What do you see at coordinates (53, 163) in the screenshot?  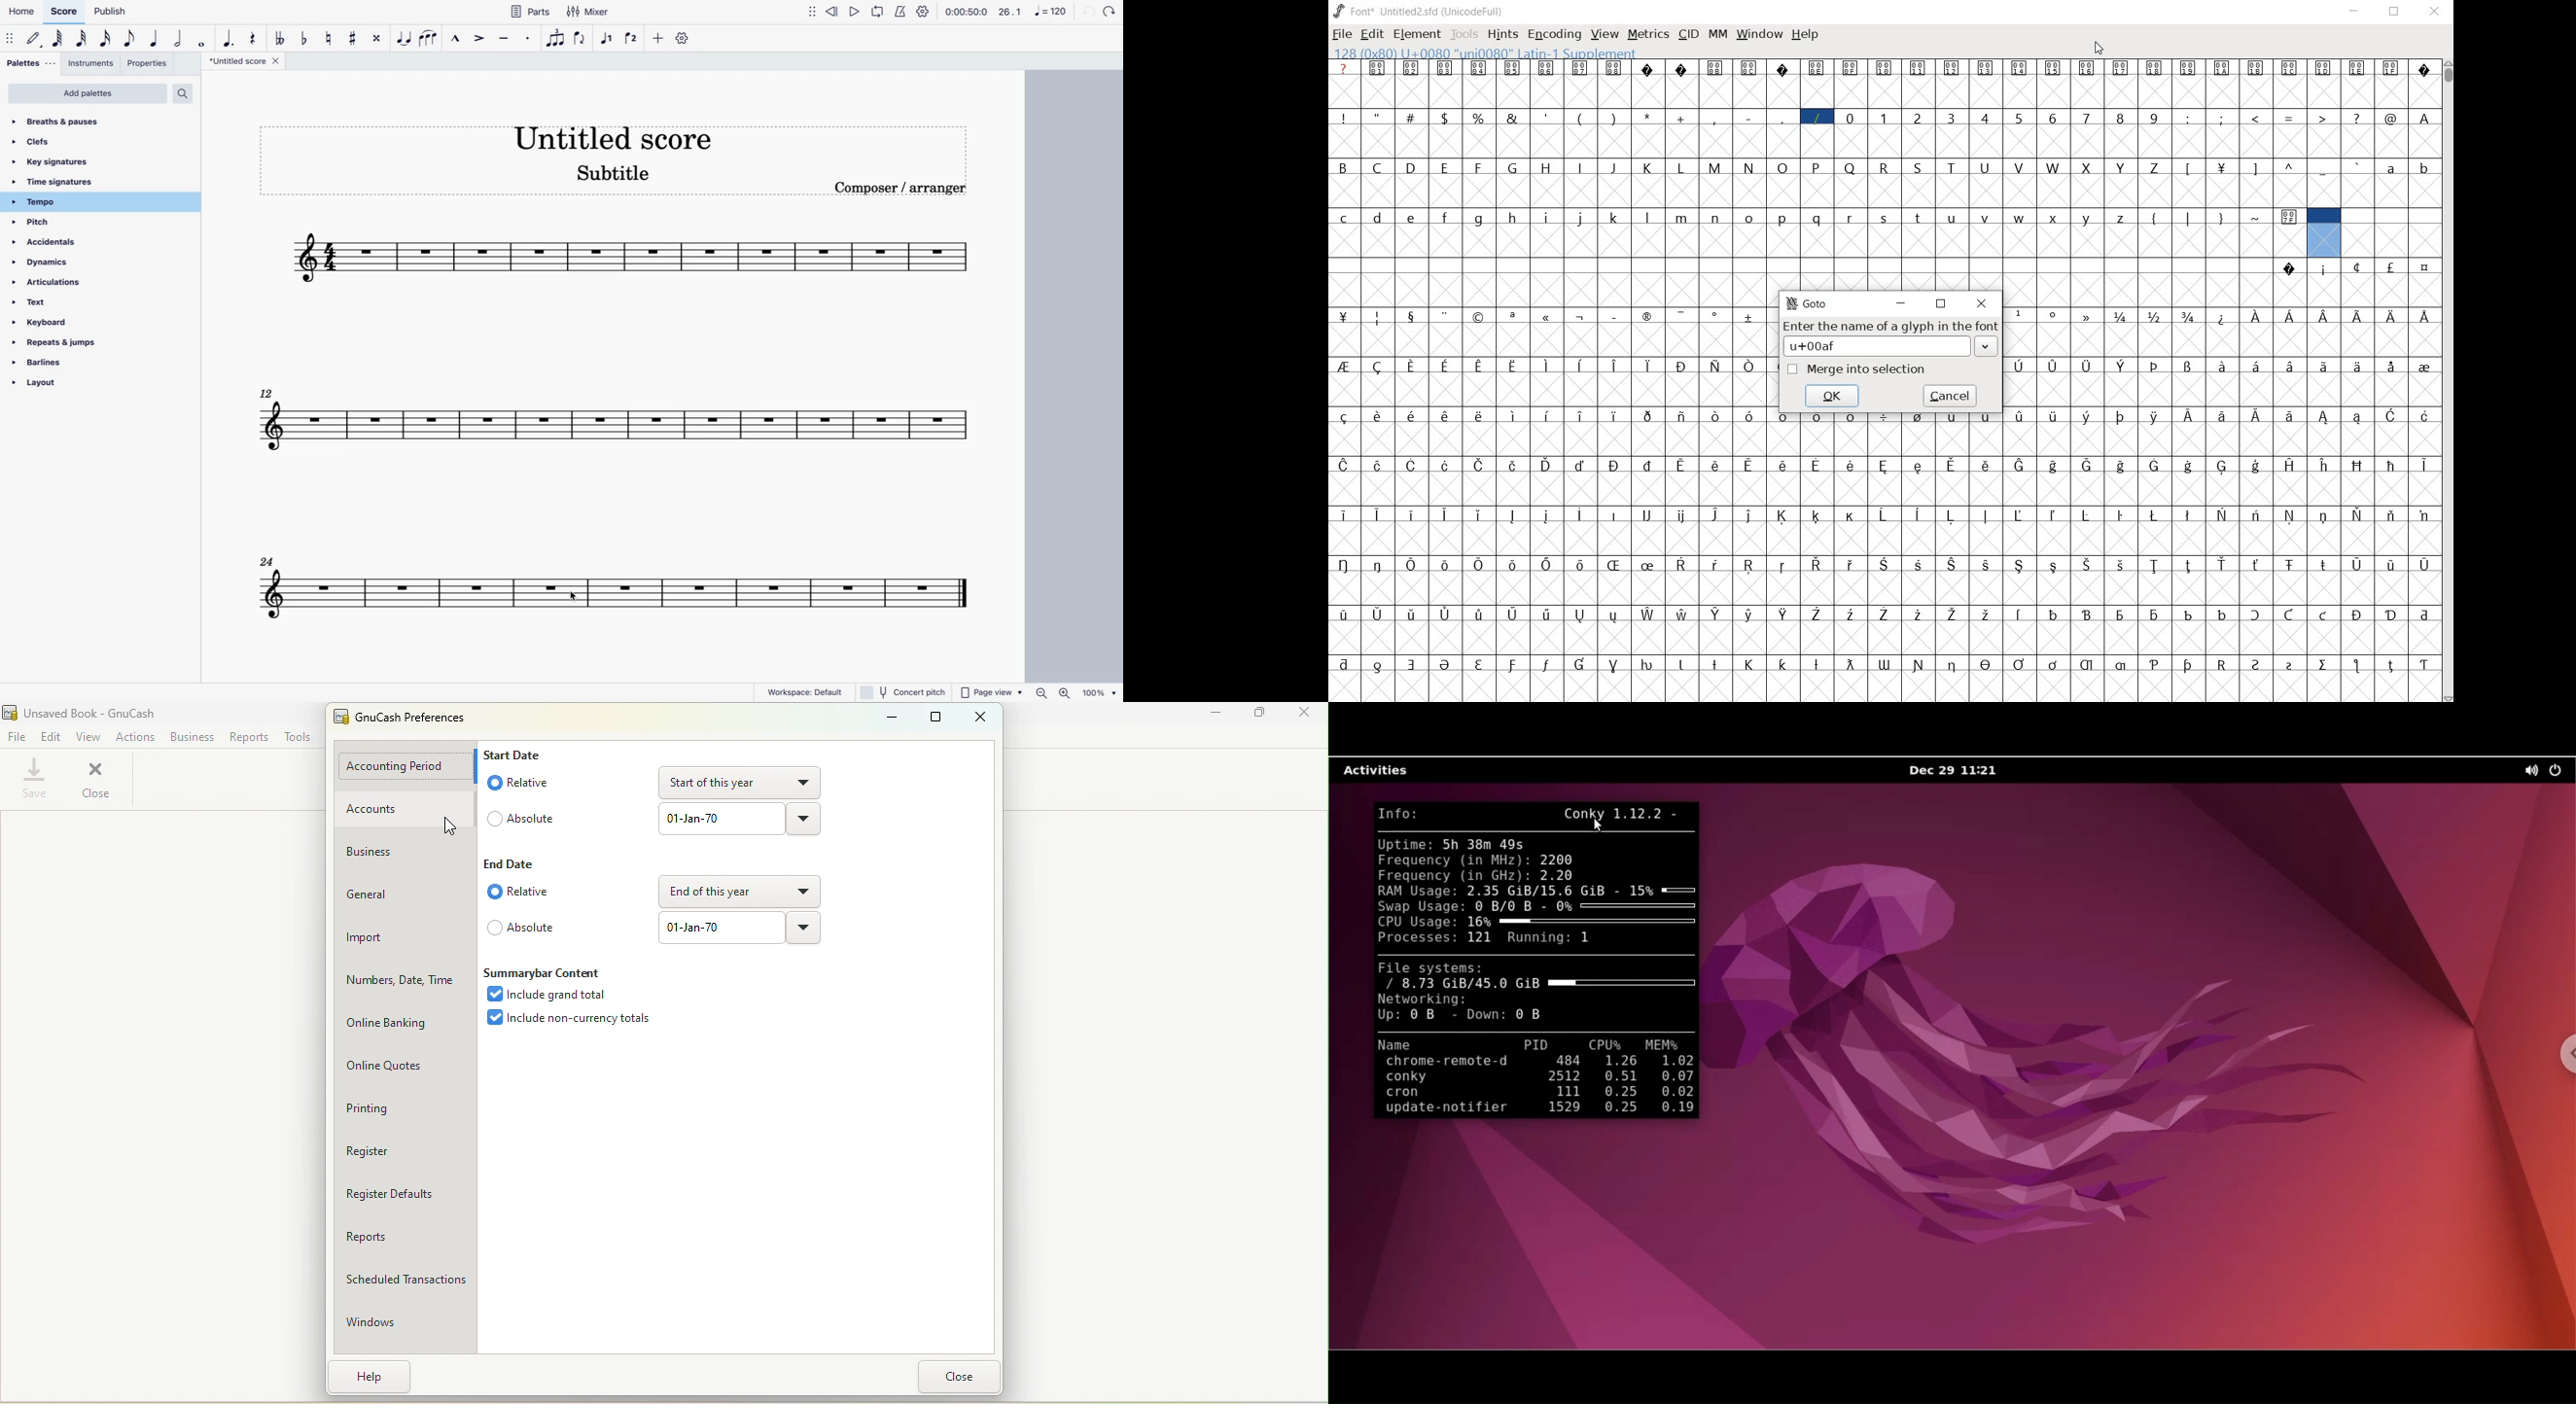 I see `key signatures` at bounding box center [53, 163].